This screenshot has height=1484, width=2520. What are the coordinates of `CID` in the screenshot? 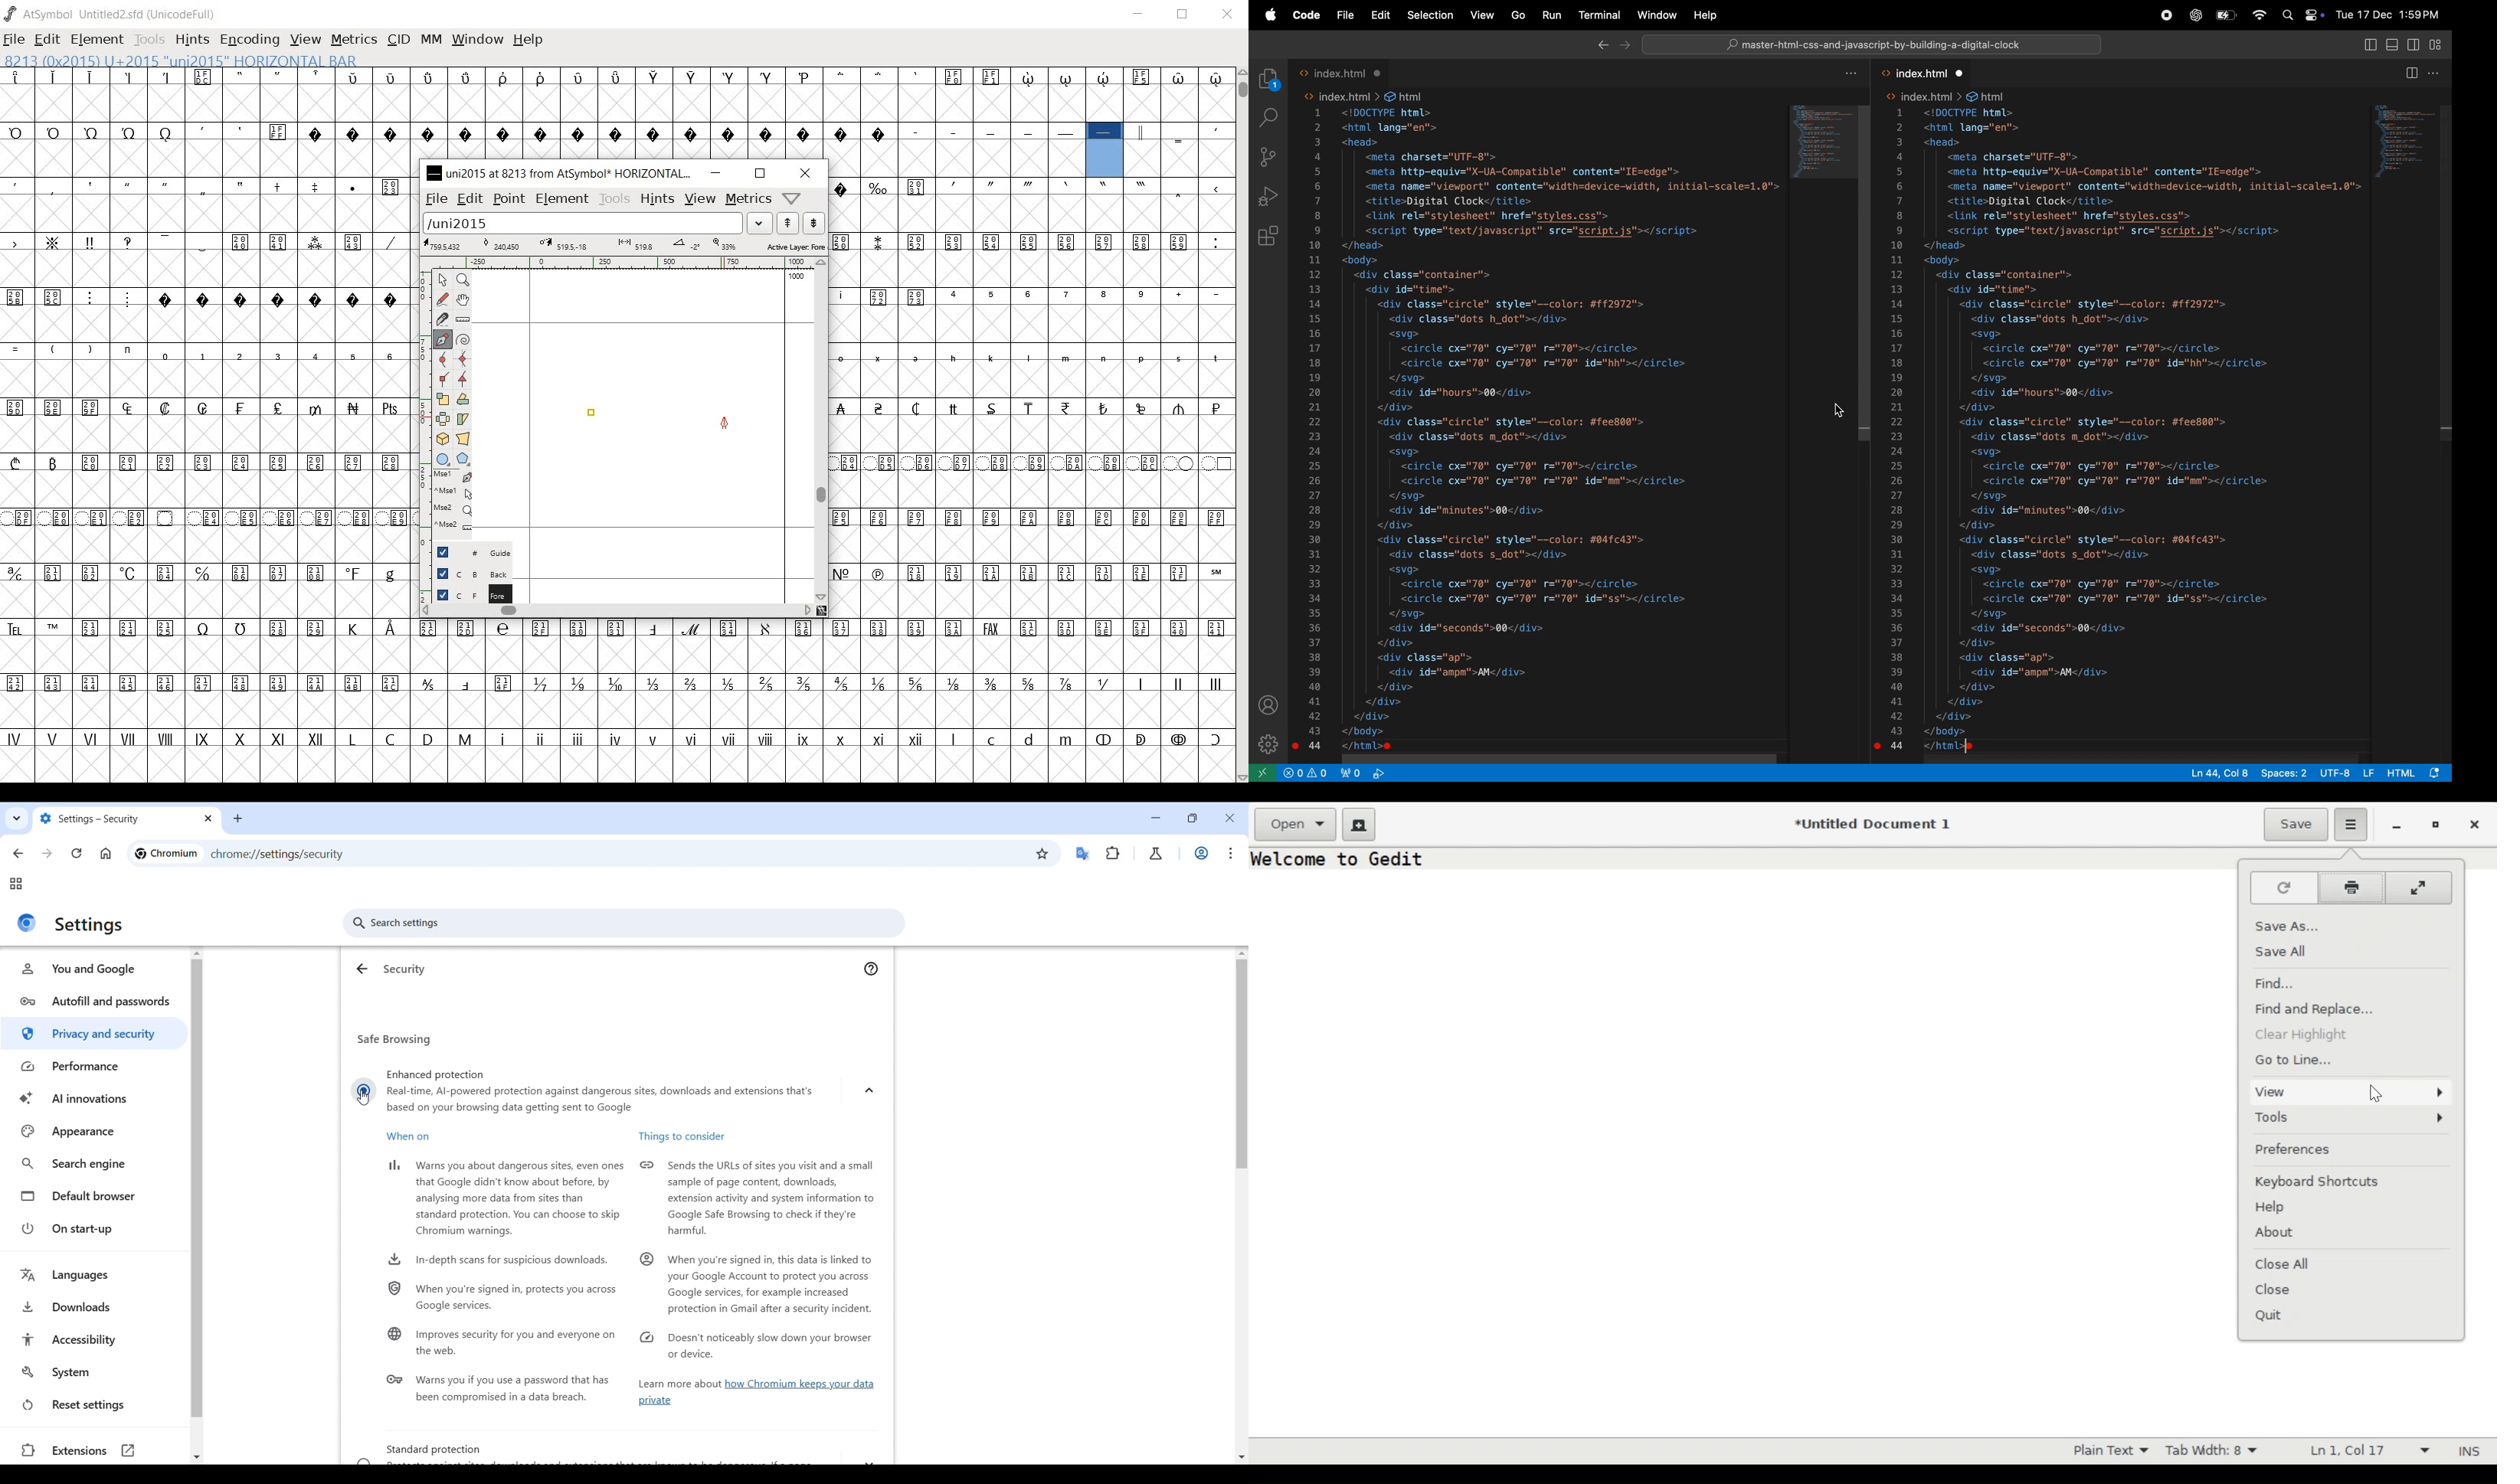 It's located at (398, 39).